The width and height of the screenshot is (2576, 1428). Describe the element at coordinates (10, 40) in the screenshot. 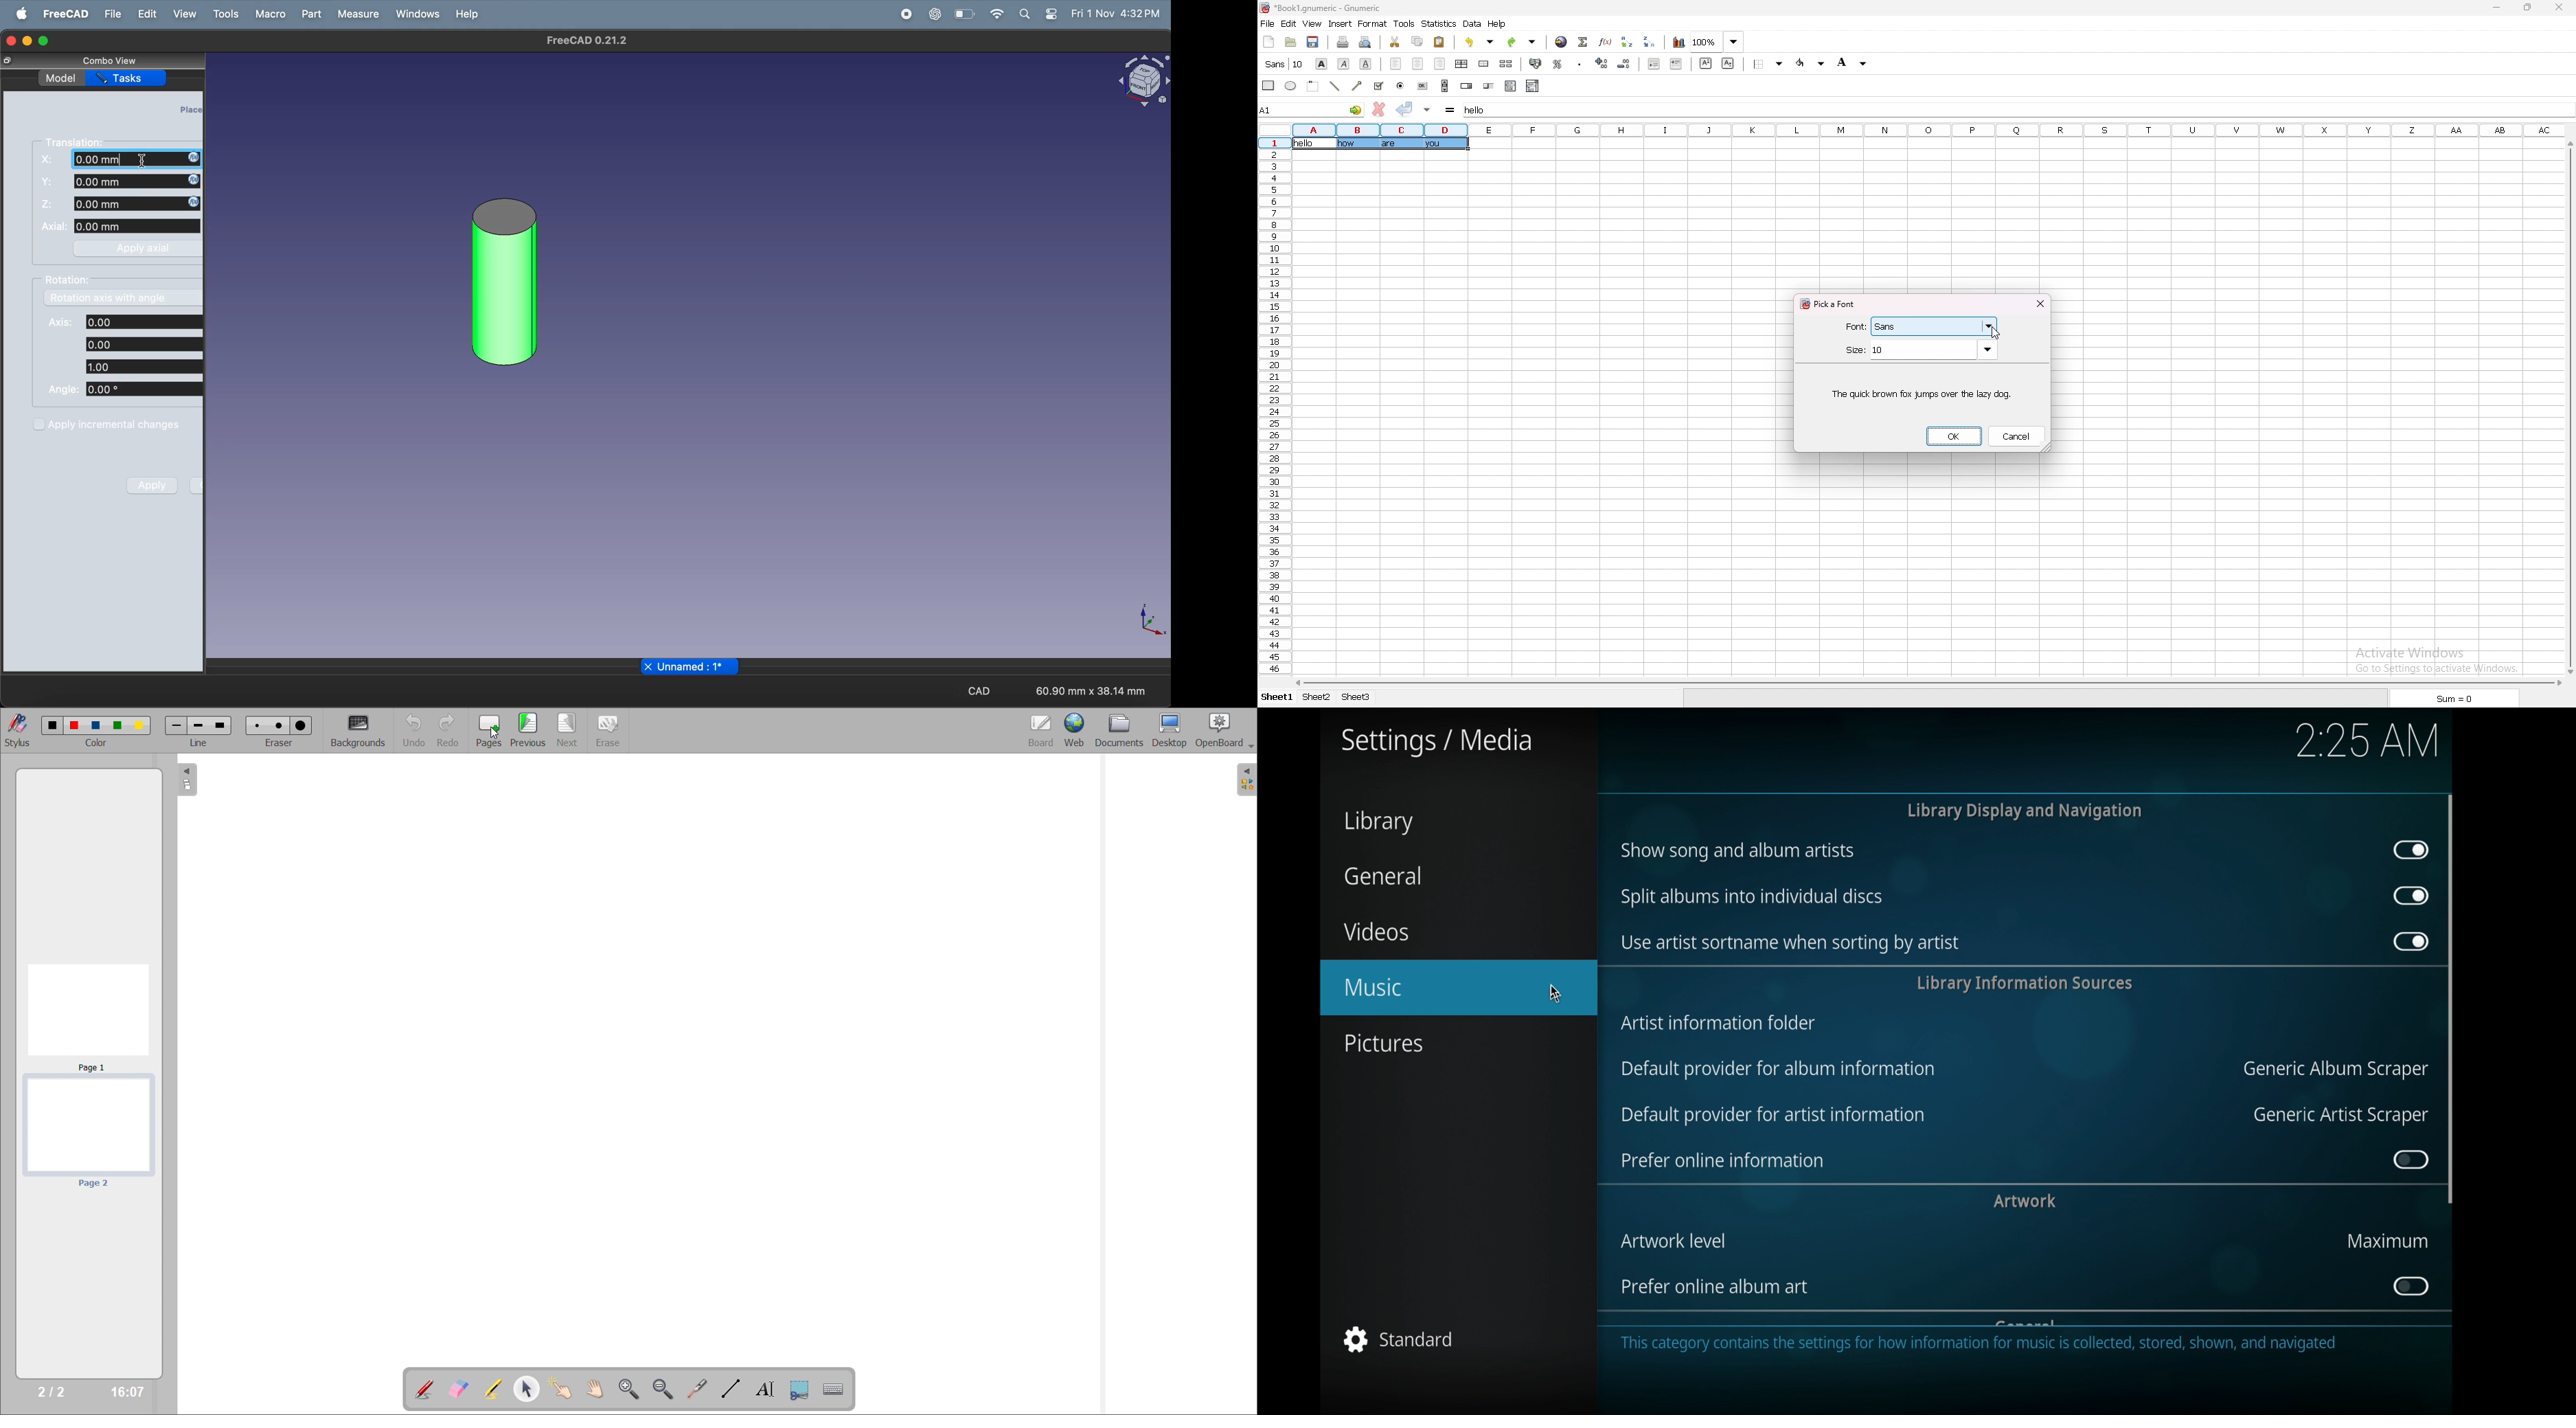

I see `closing window` at that location.